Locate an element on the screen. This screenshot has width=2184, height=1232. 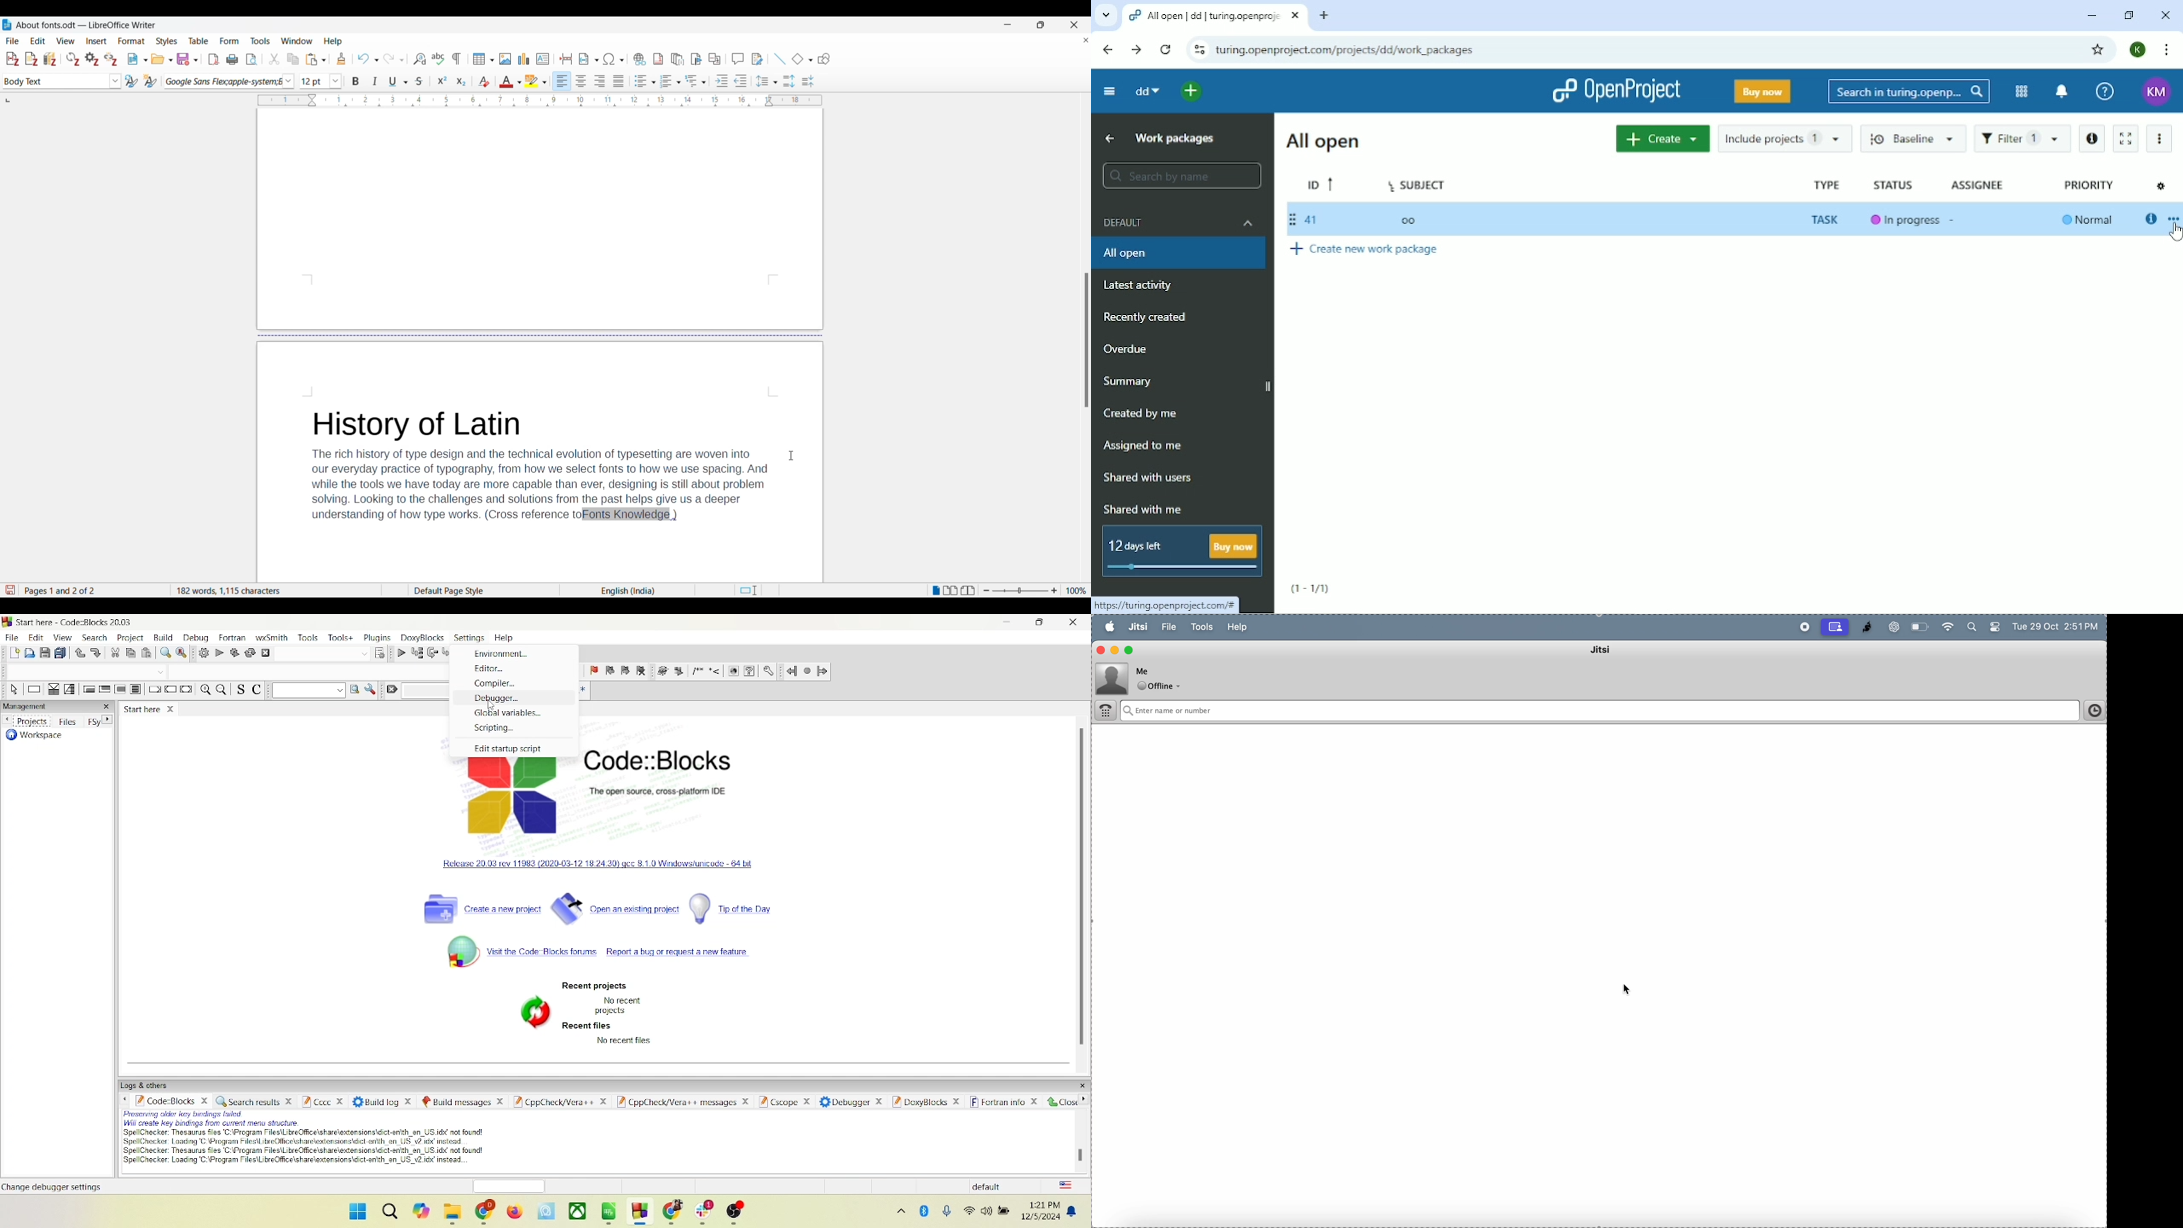
Page 1 and 2 of 2 is located at coordinates (66, 589).